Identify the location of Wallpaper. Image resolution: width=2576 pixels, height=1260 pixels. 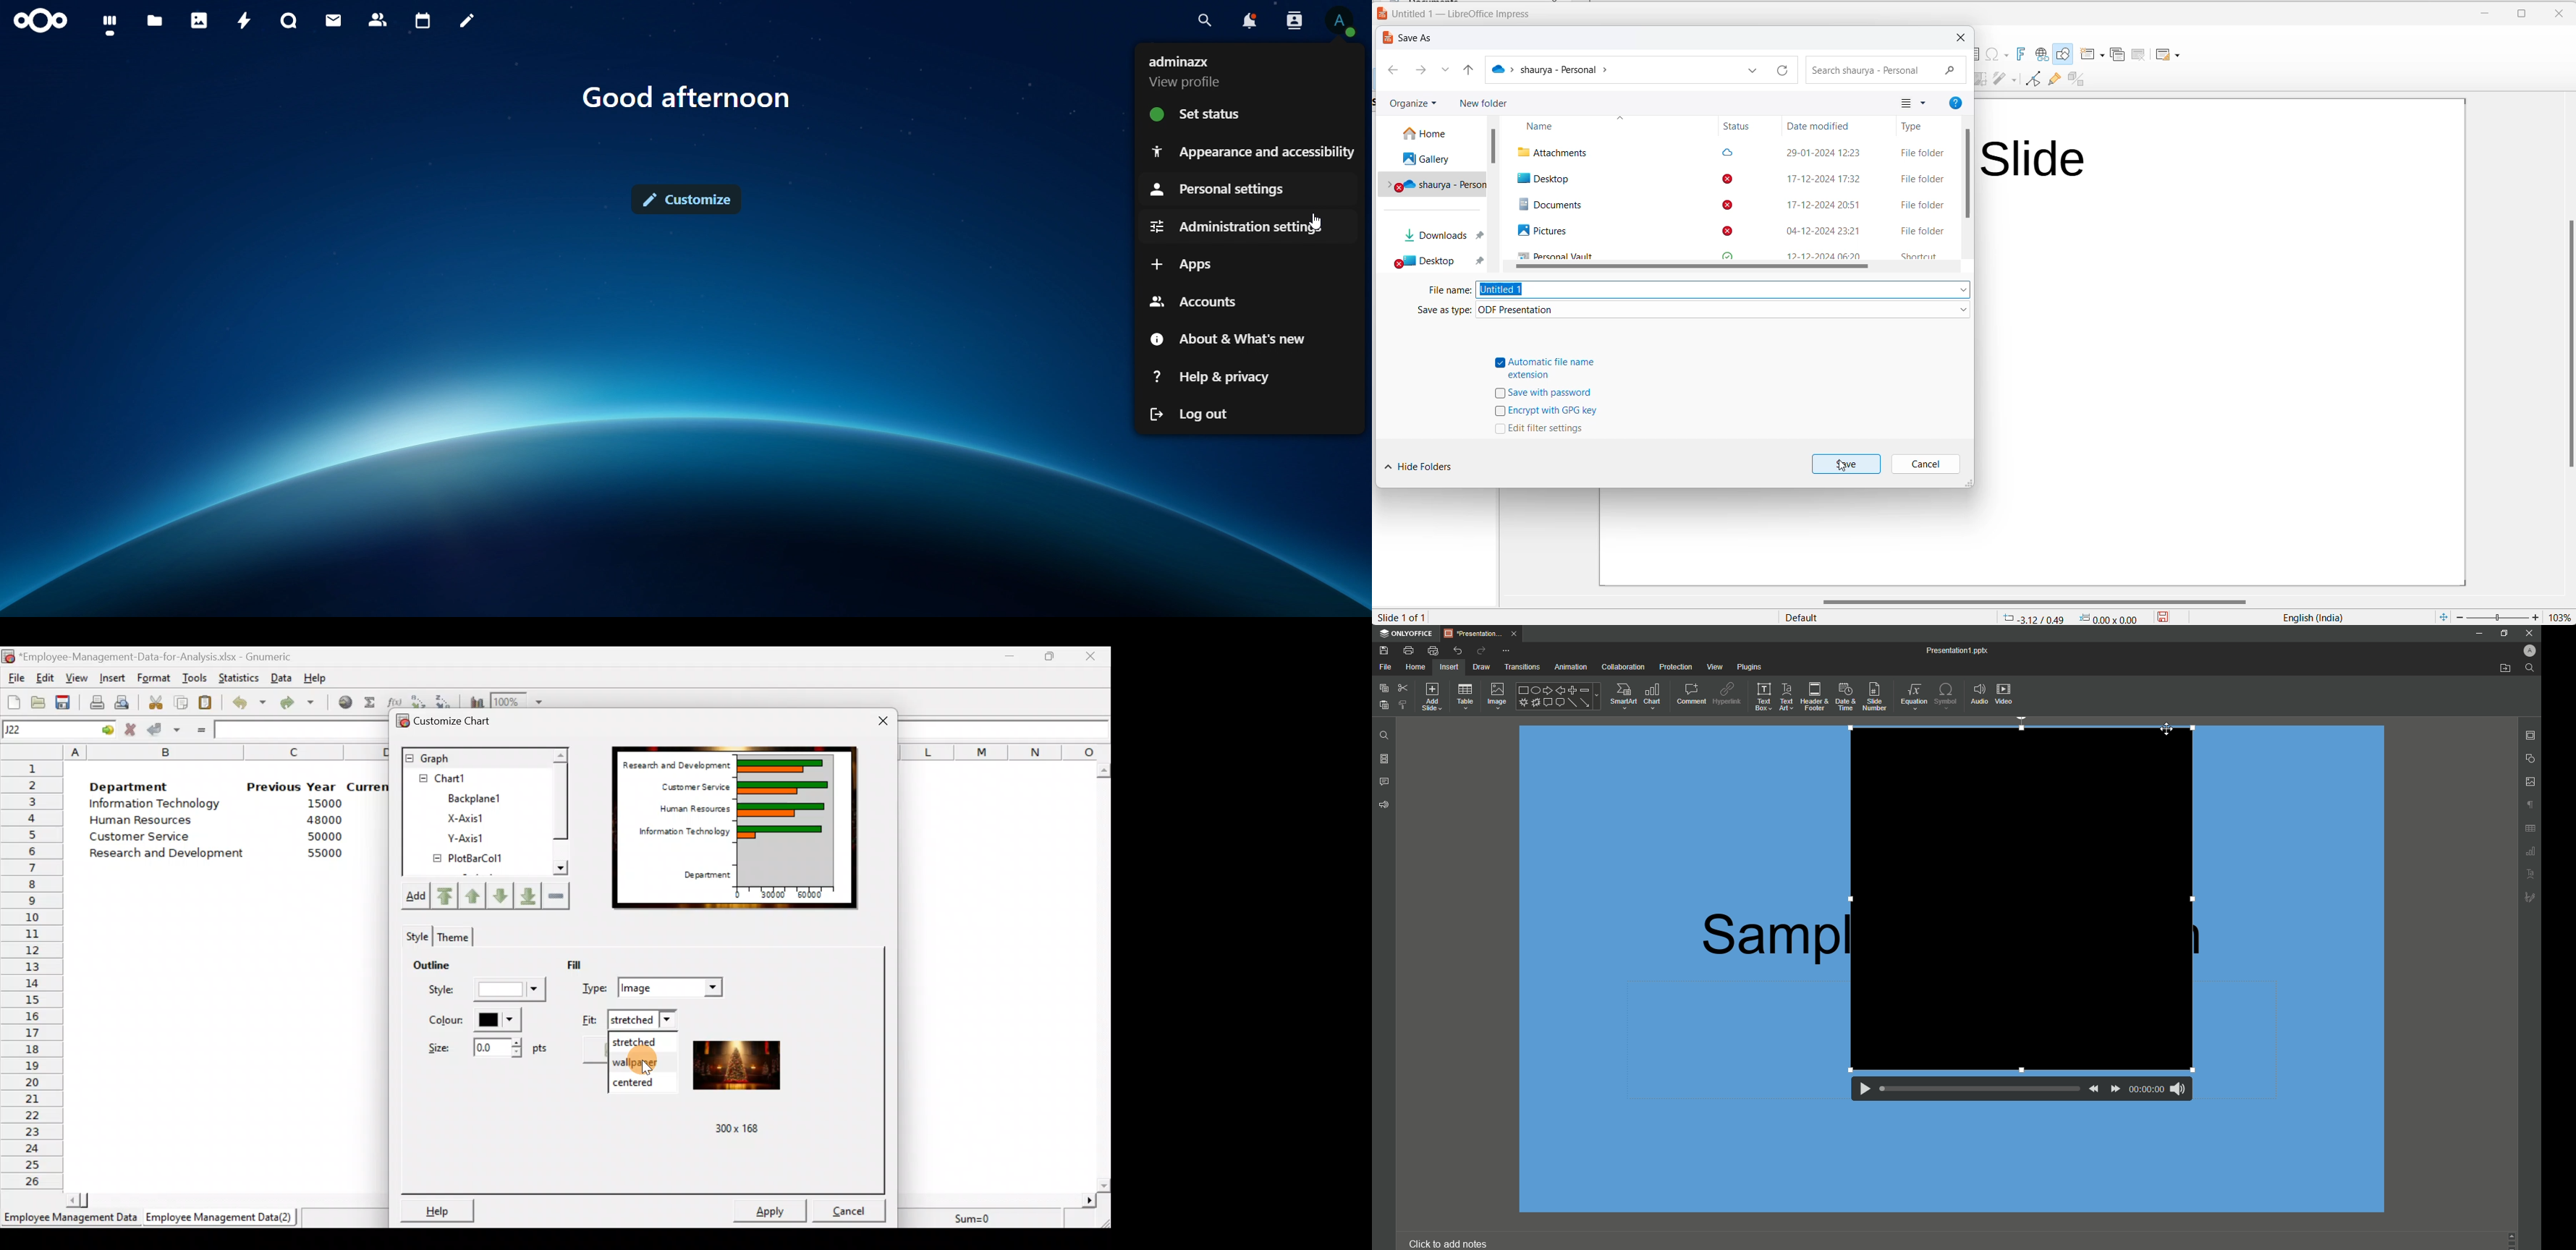
(640, 1061).